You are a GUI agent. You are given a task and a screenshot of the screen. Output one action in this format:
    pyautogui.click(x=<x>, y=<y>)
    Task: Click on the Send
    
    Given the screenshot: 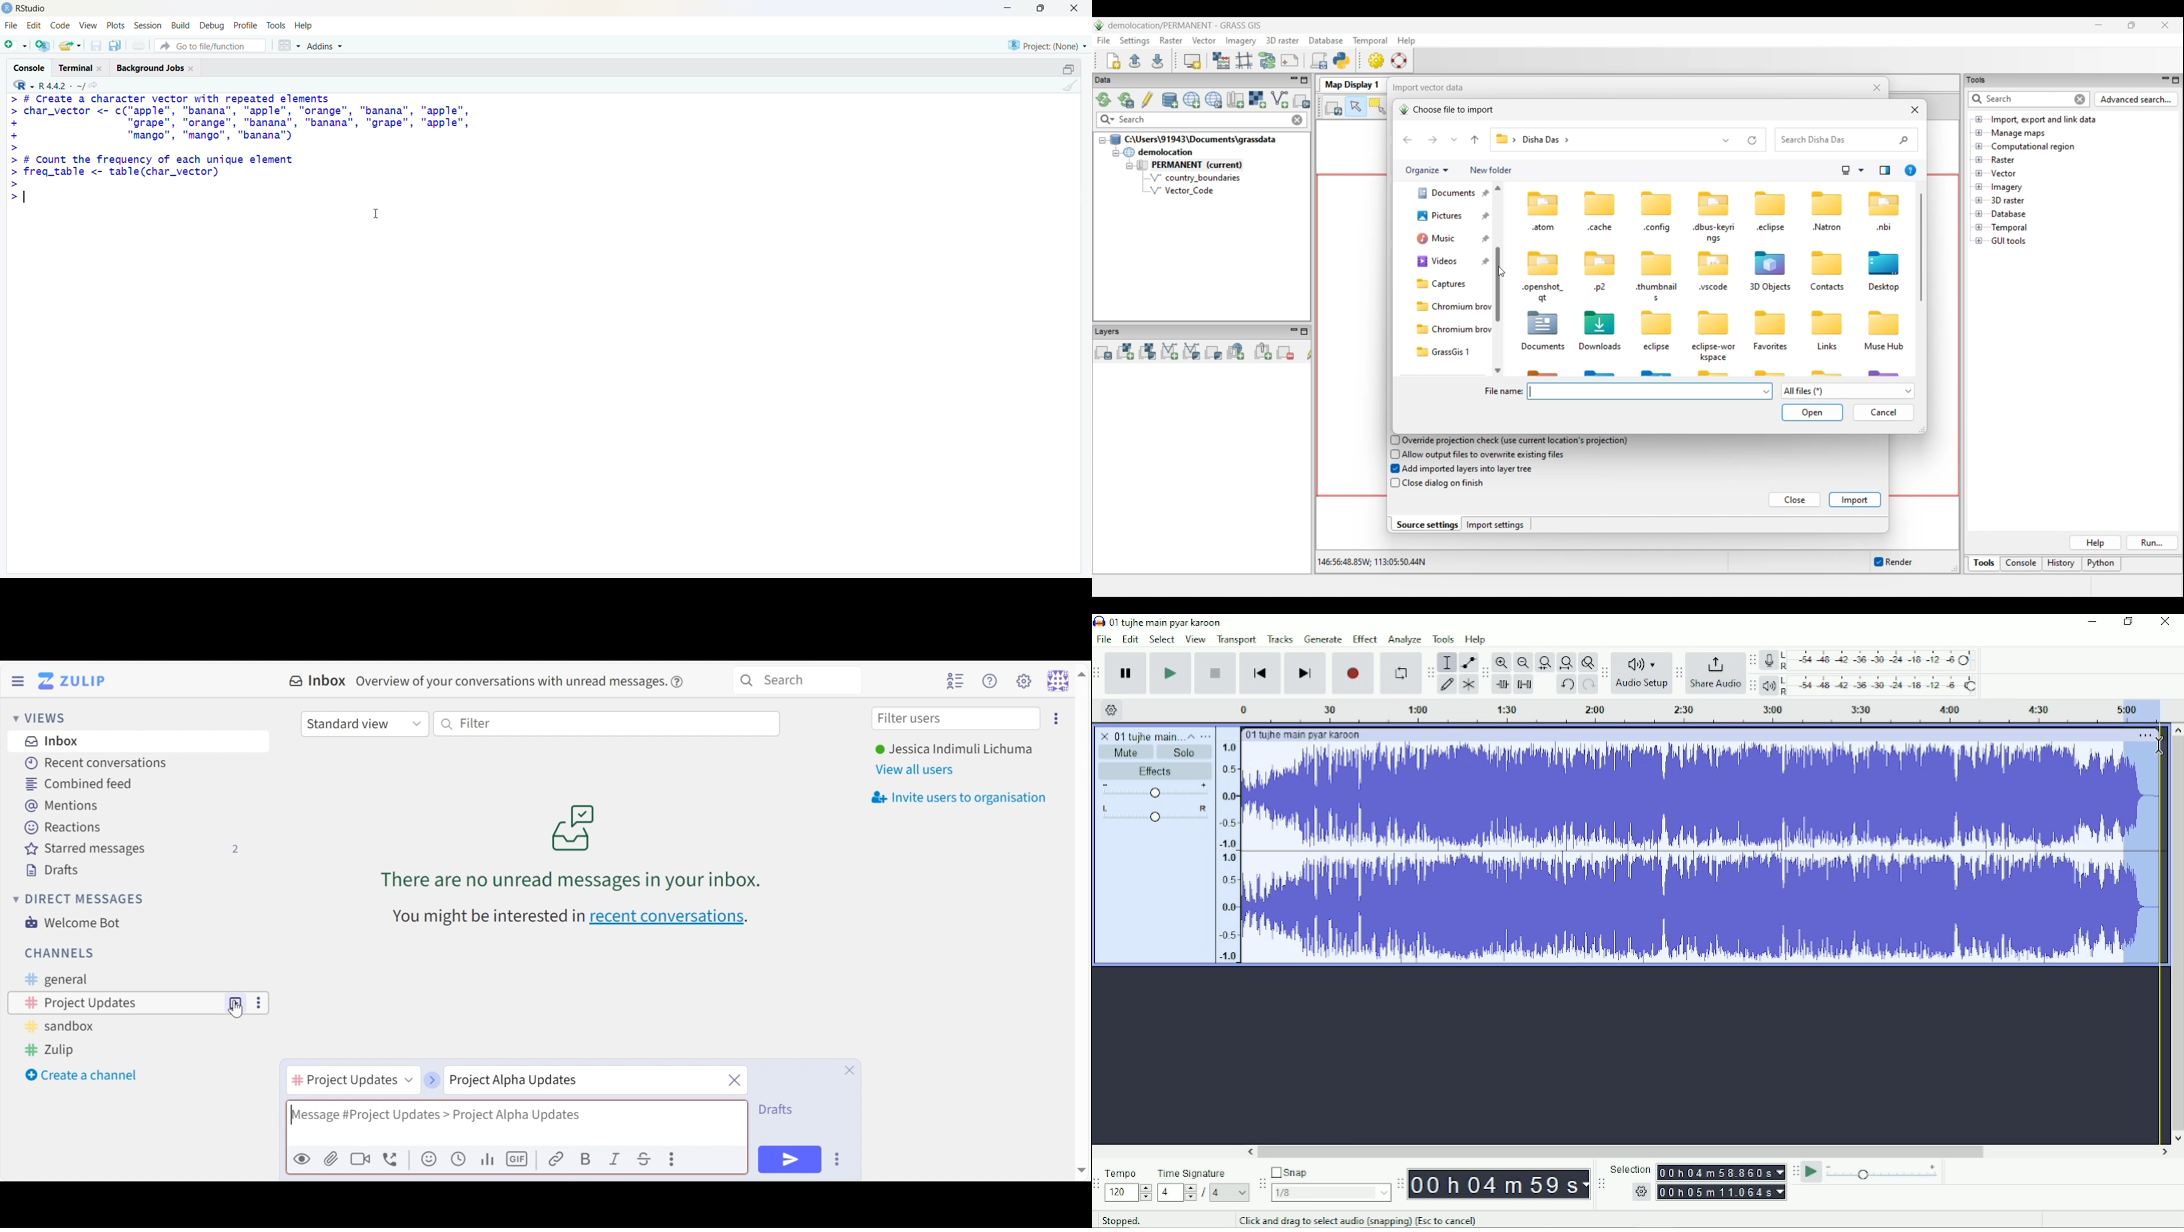 What is the action you would take?
    pyautogui.click(x=790, y=1159)
    